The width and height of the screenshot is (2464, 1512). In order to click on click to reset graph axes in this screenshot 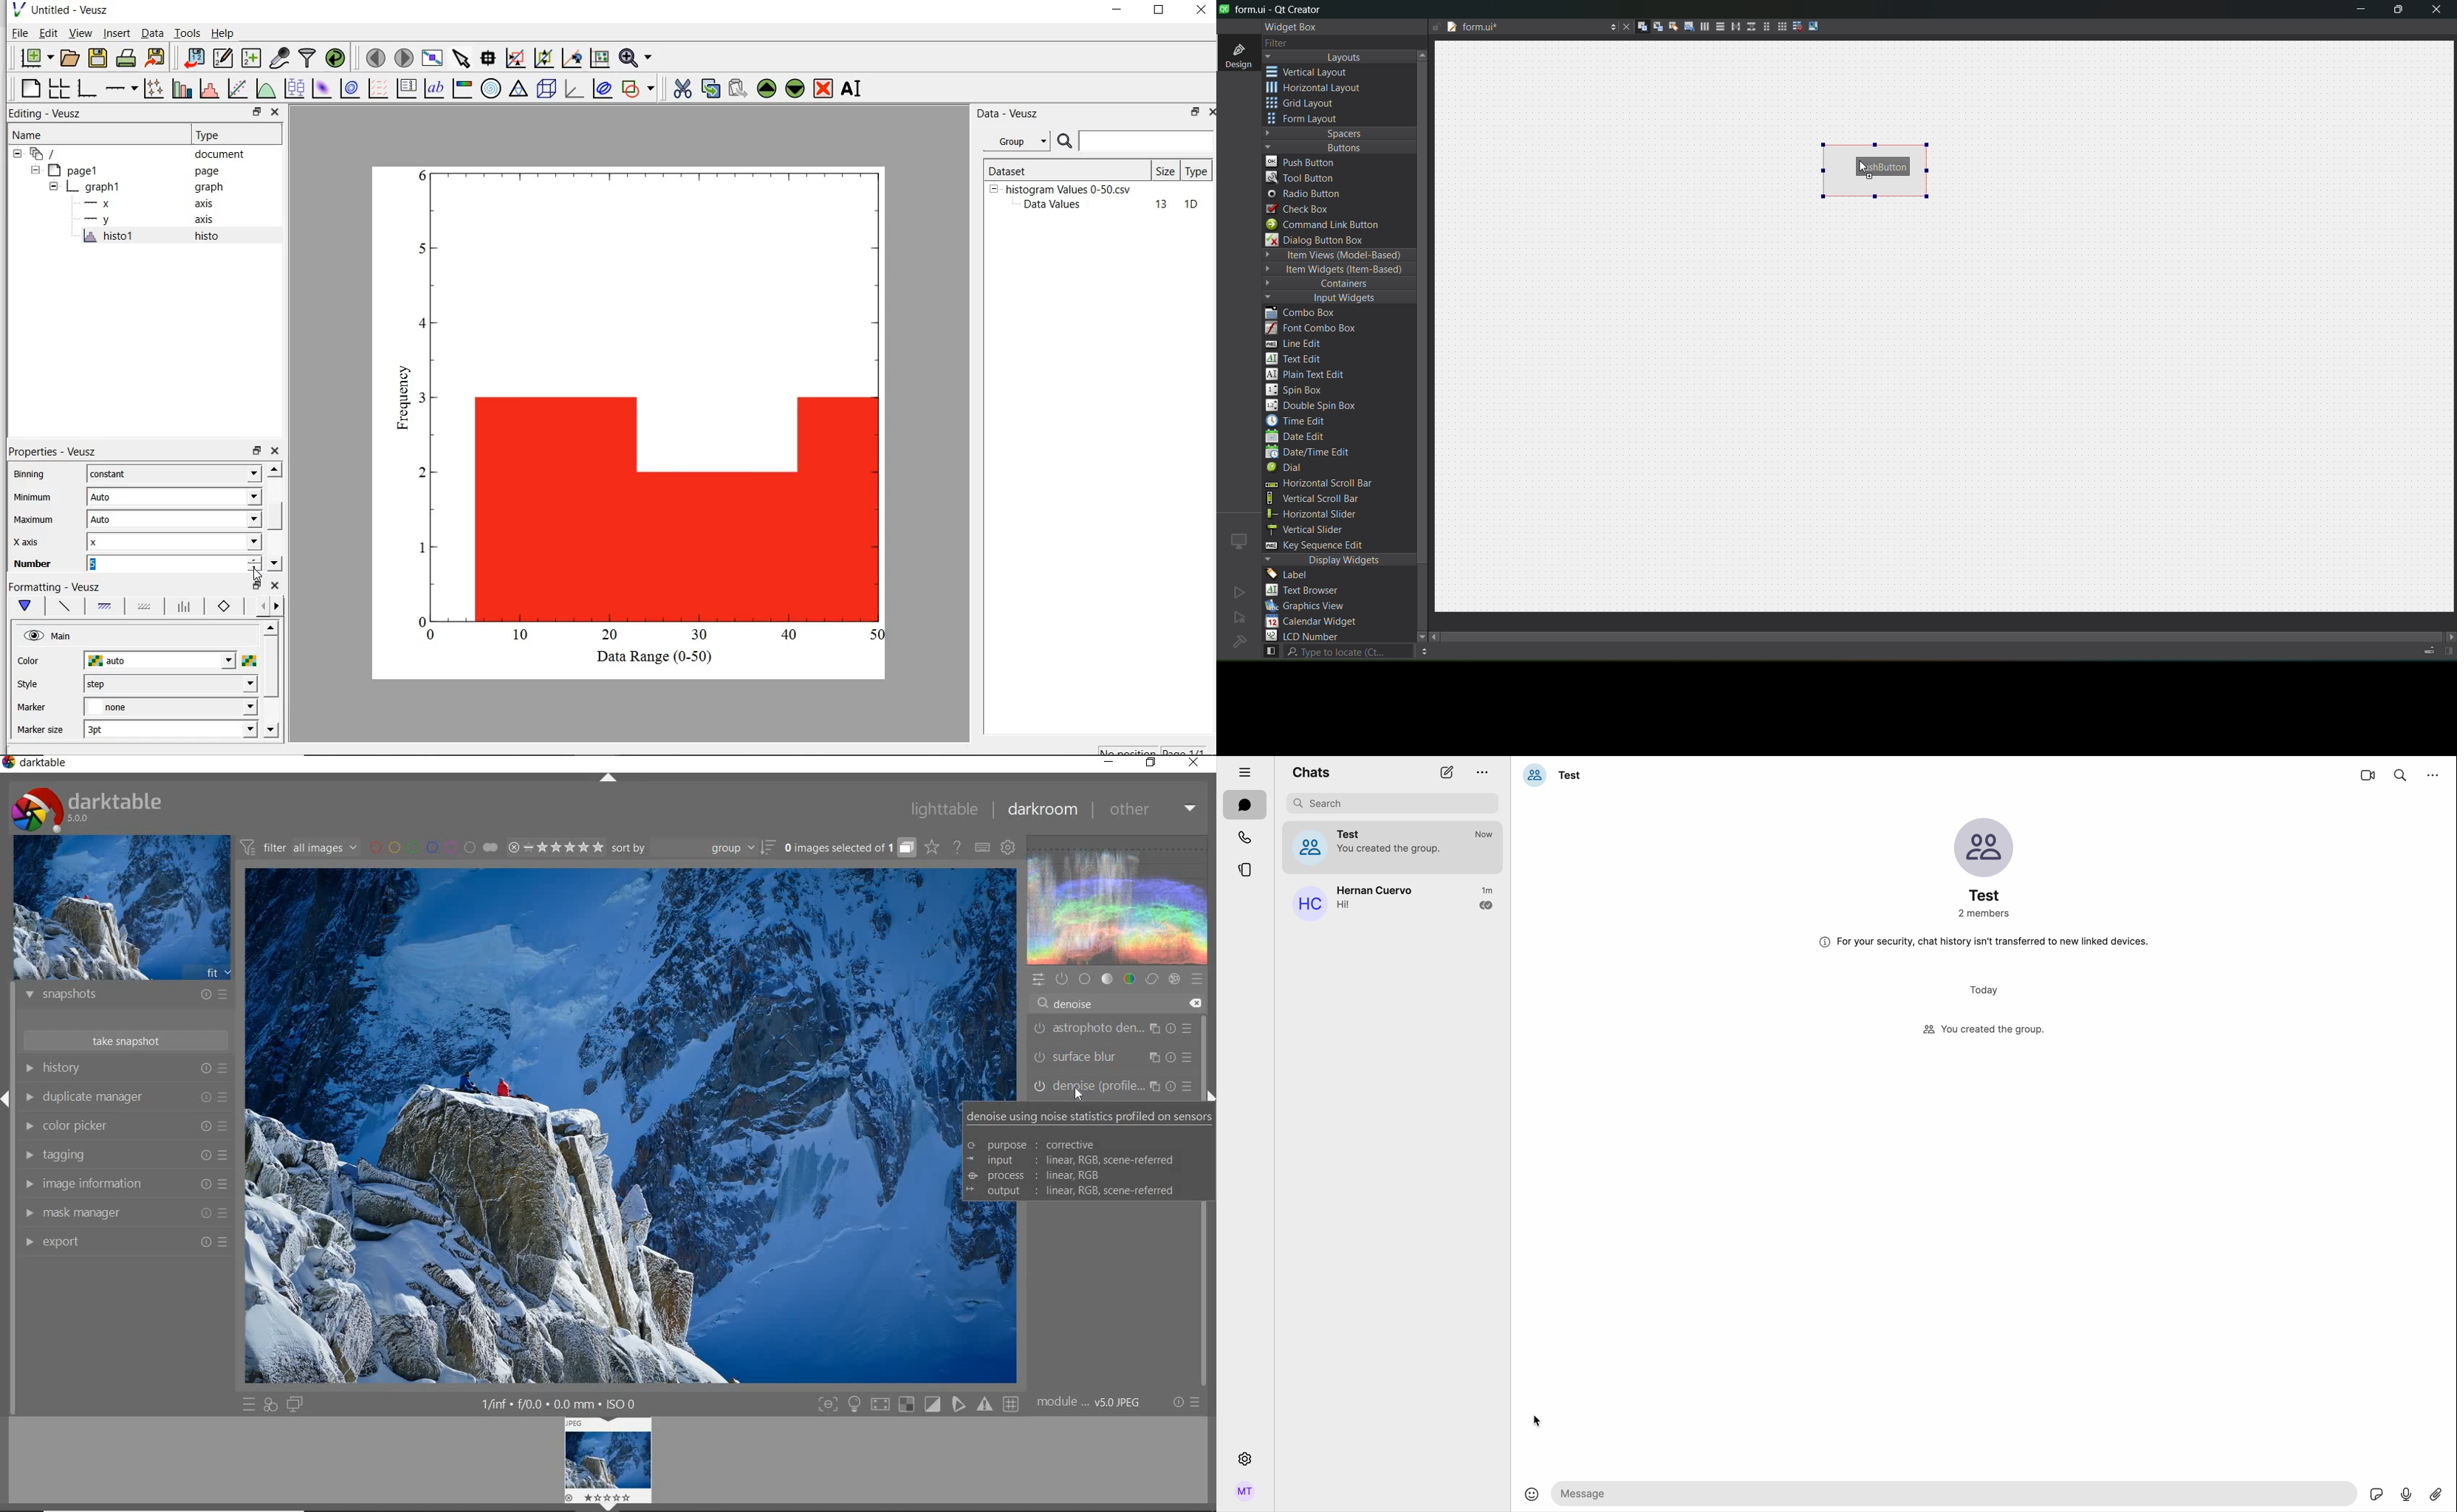, I will do `click(515, 58)`.